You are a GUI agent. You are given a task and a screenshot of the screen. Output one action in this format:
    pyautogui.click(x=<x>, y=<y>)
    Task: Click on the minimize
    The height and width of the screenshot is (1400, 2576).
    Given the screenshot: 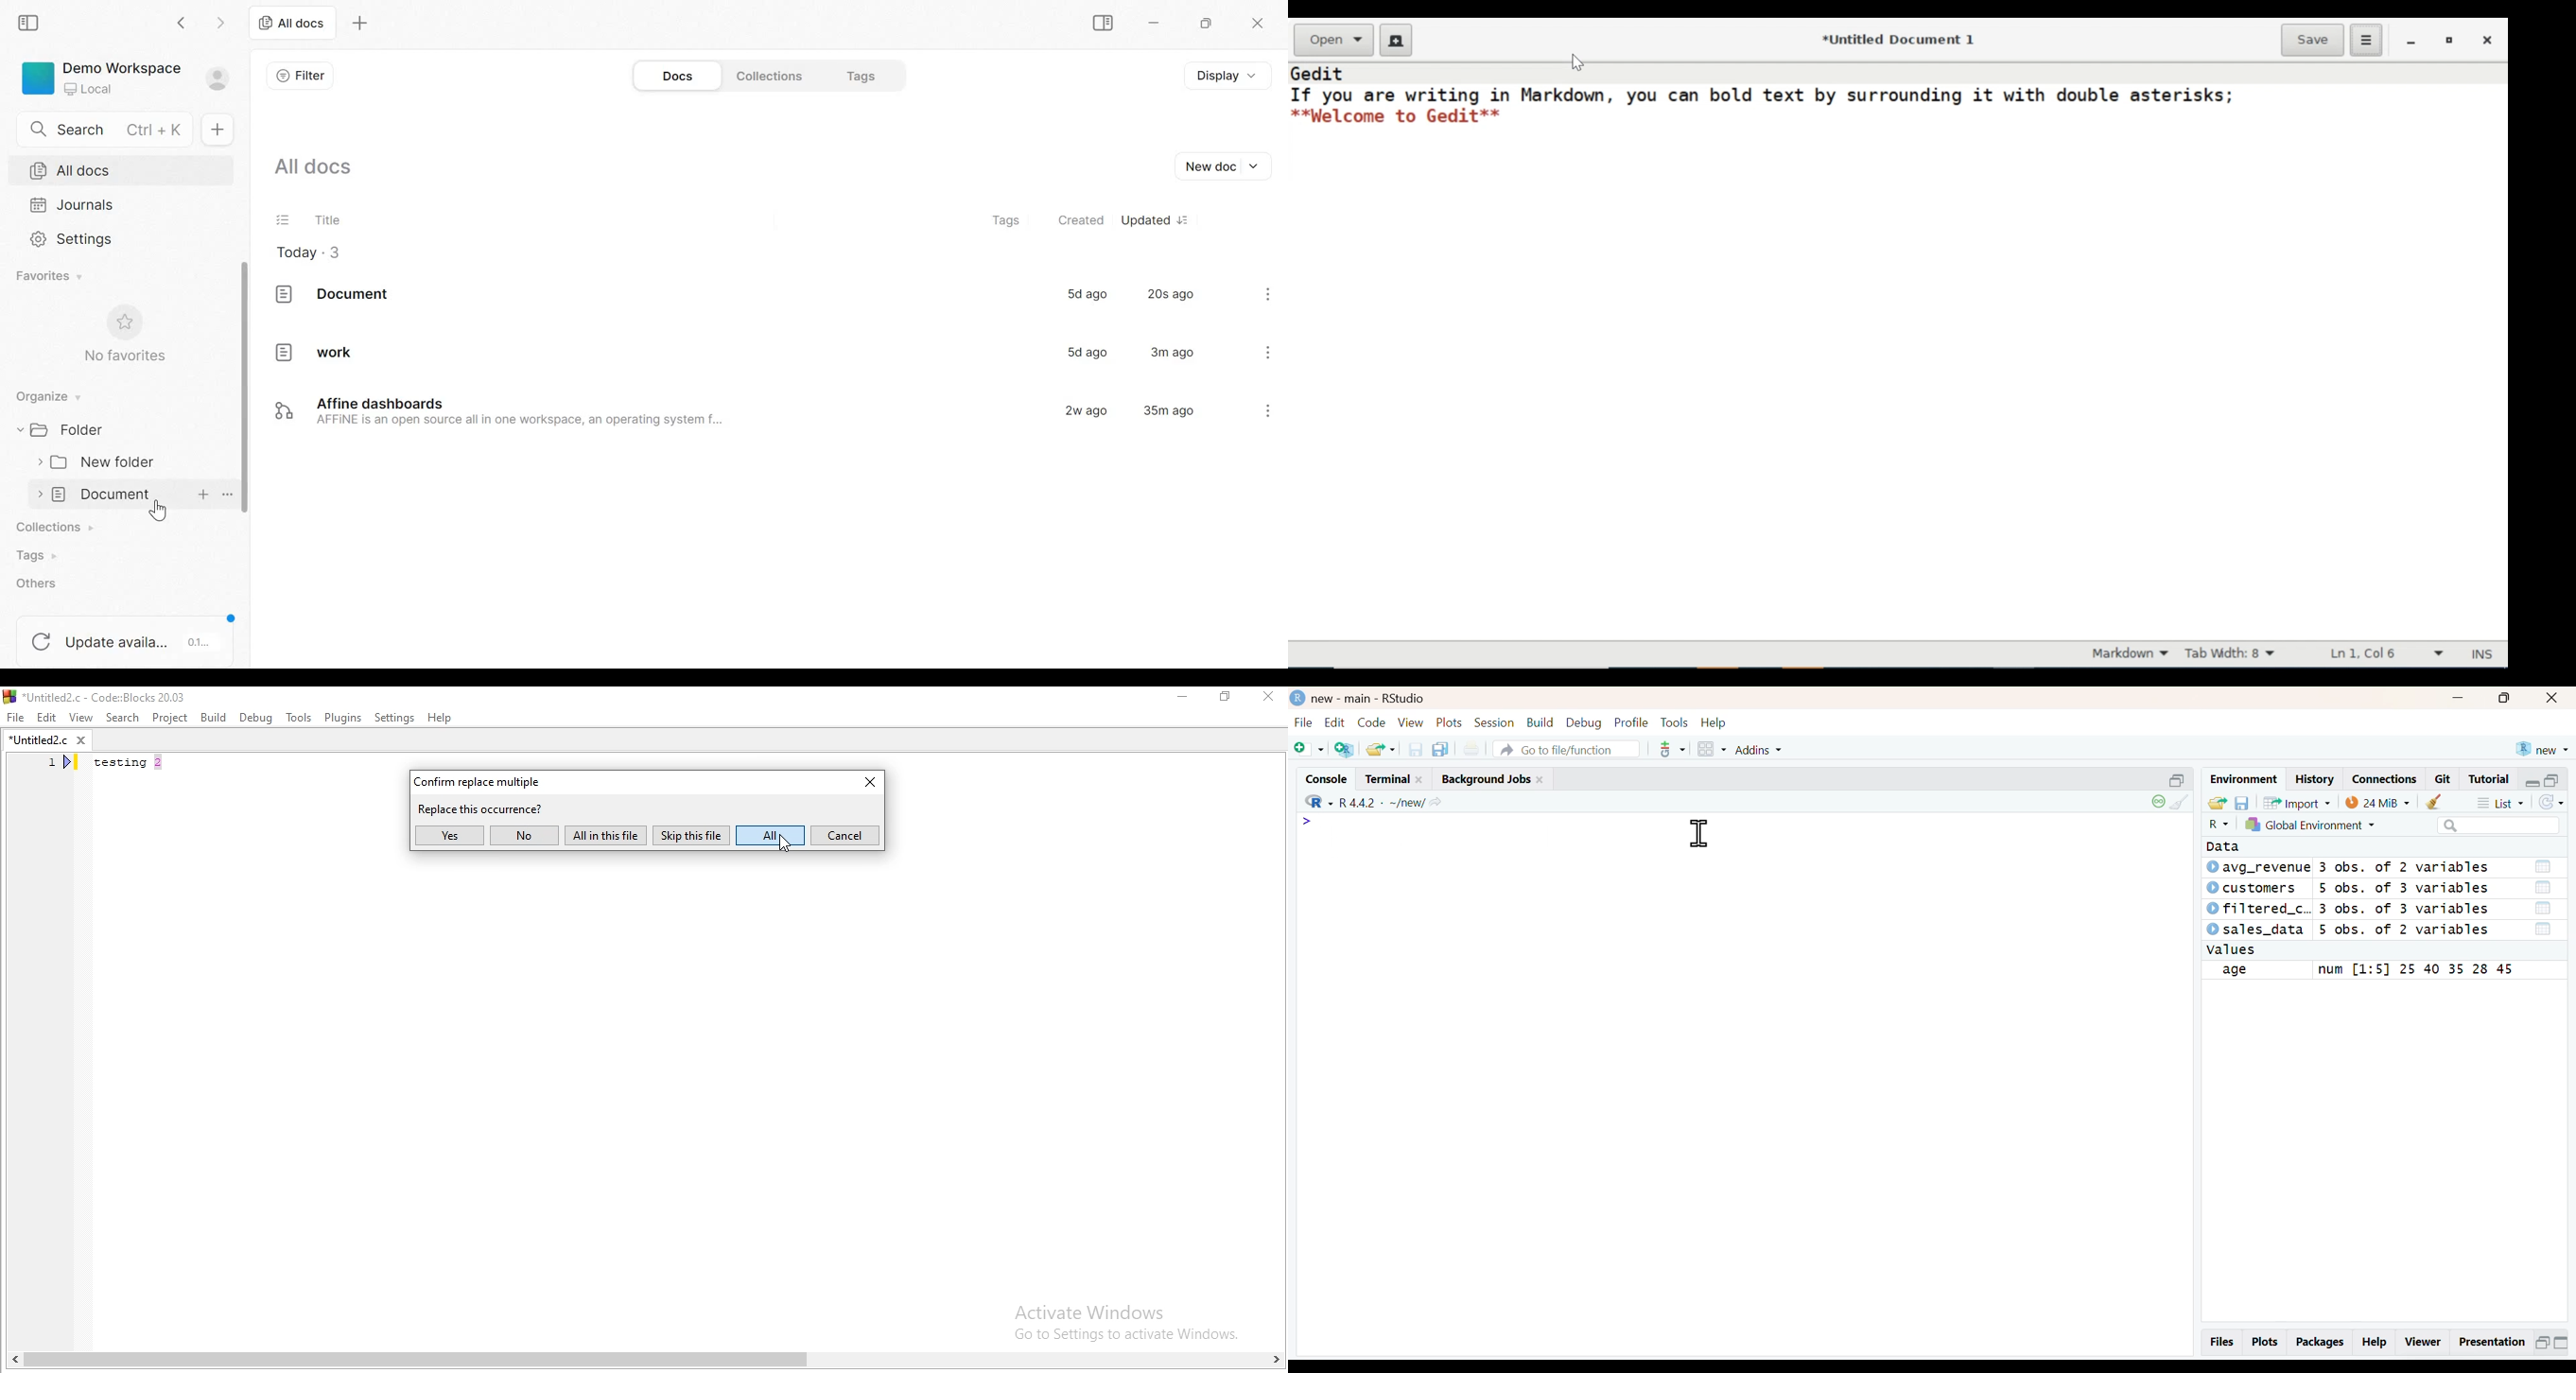 What is the action you would take?
    pyautogui.click(x=2458, y=699)
    